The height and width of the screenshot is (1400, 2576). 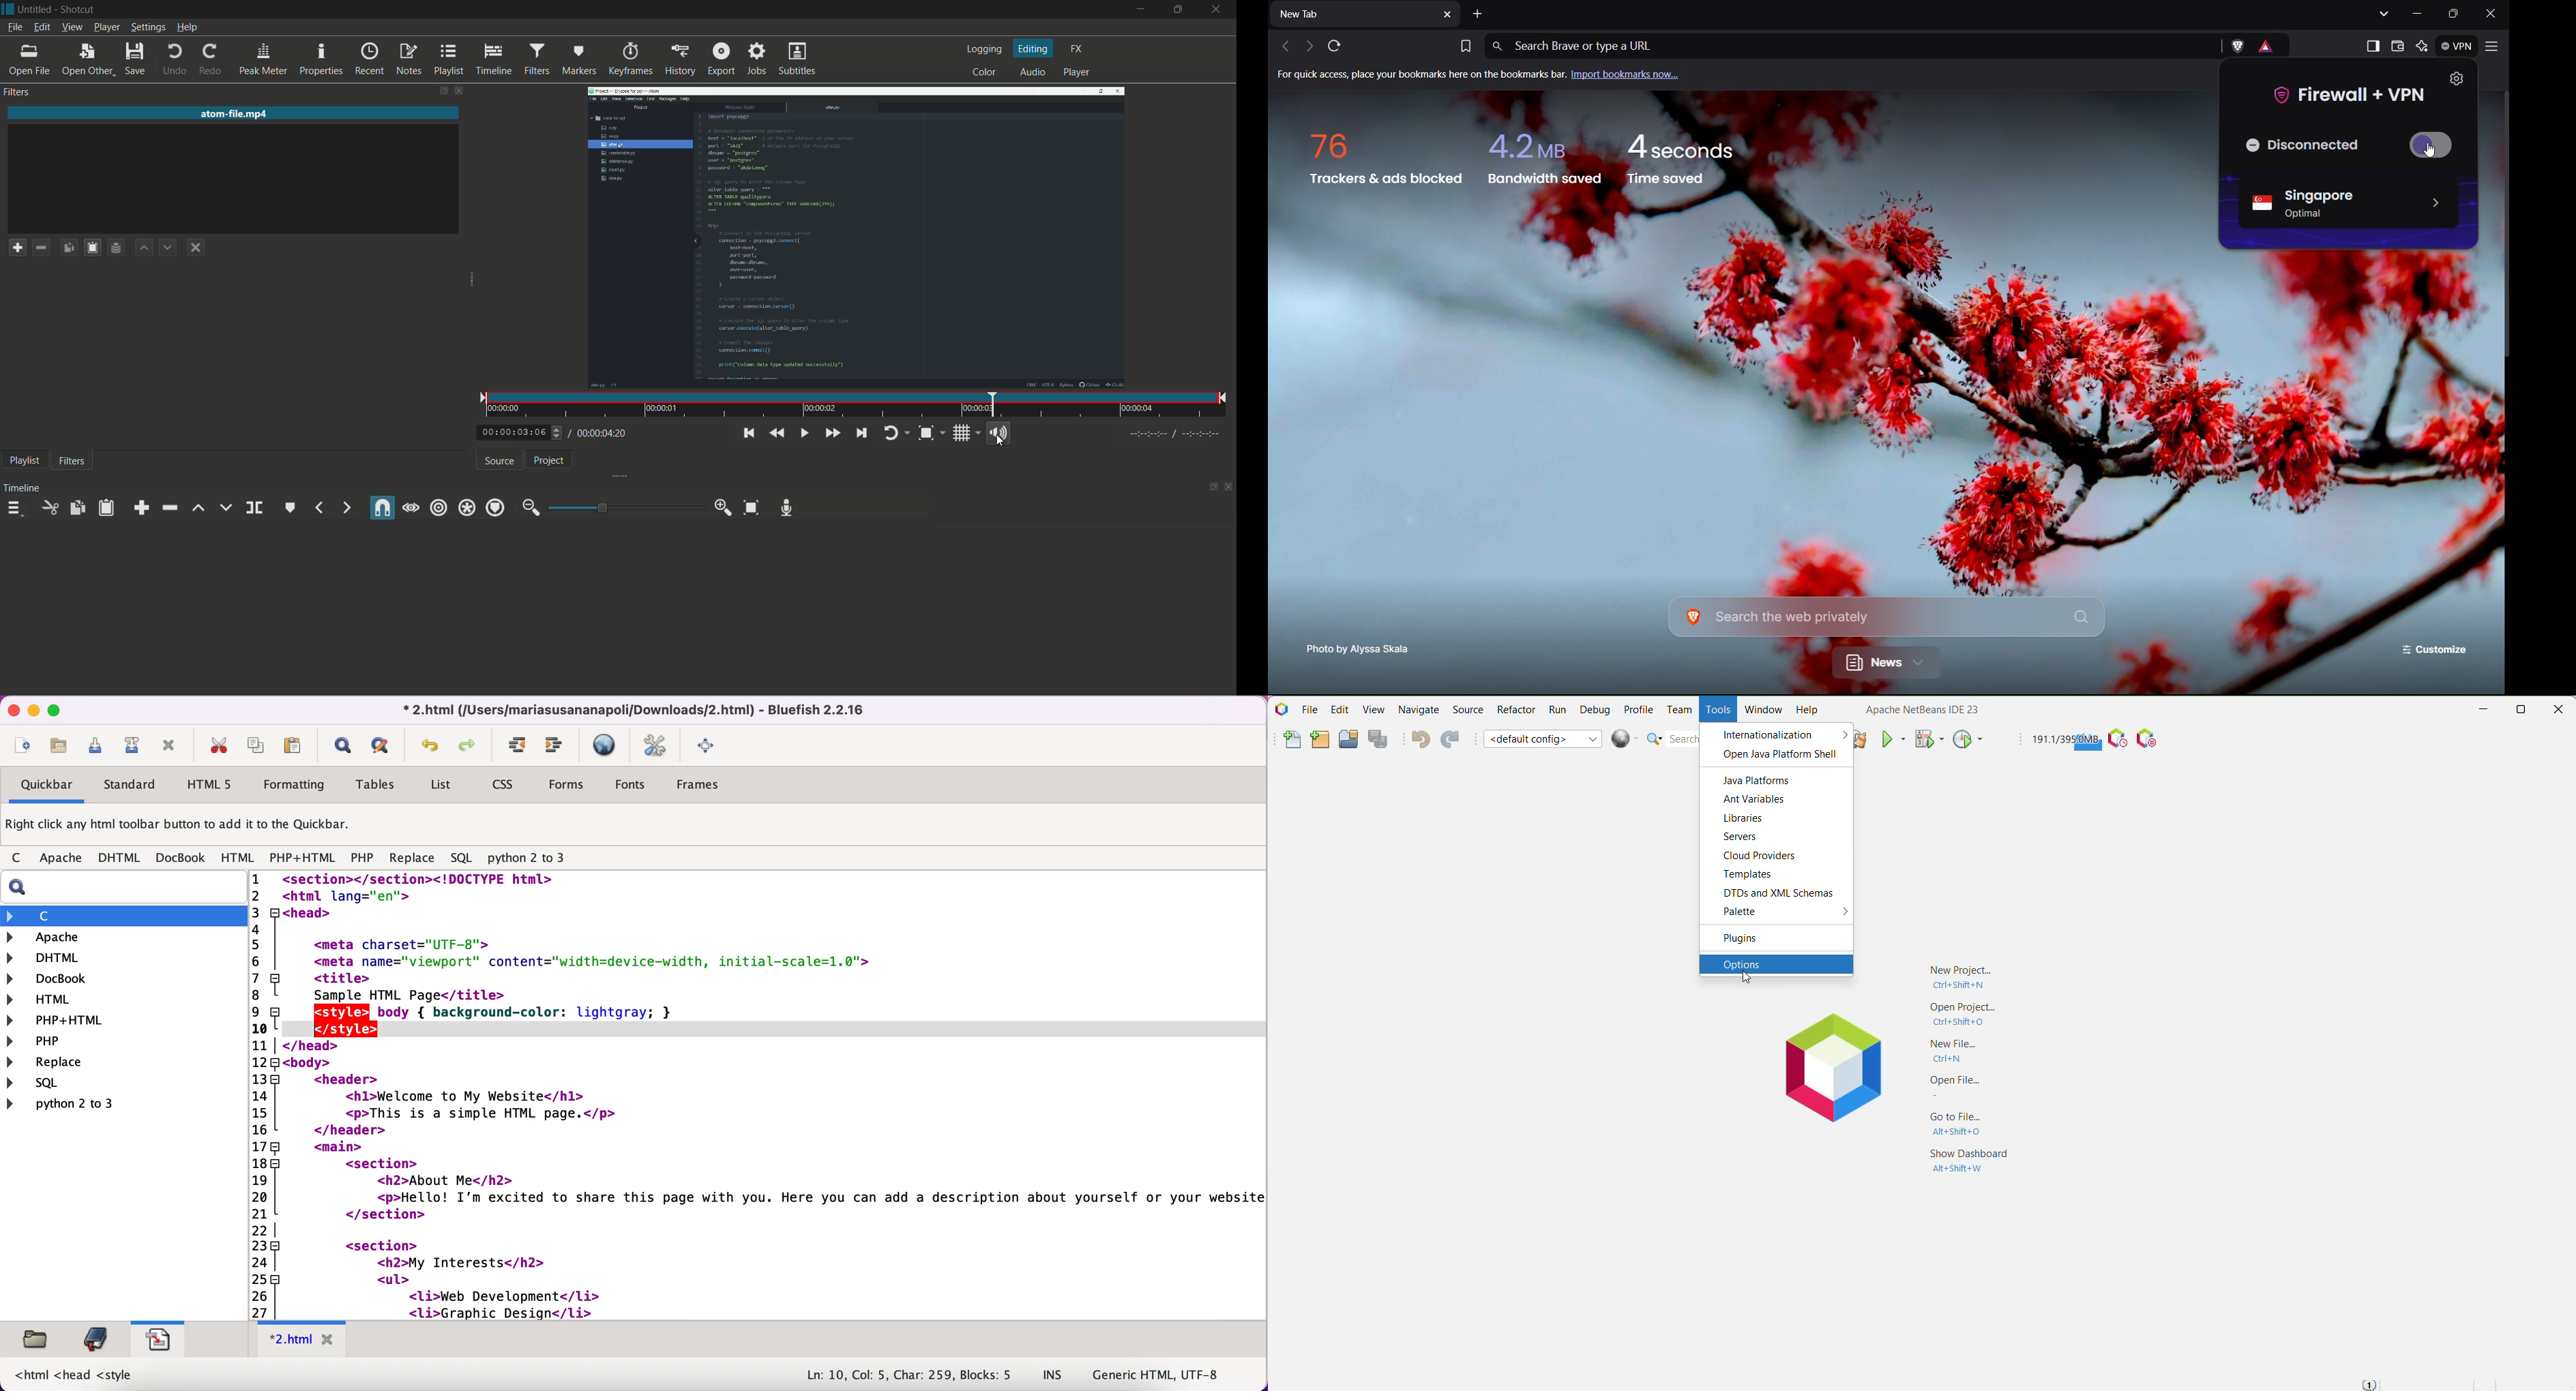 What do you see at coordinates (535, 59) in the screenshot?
I see `filters` at bounding box center [535, 59].